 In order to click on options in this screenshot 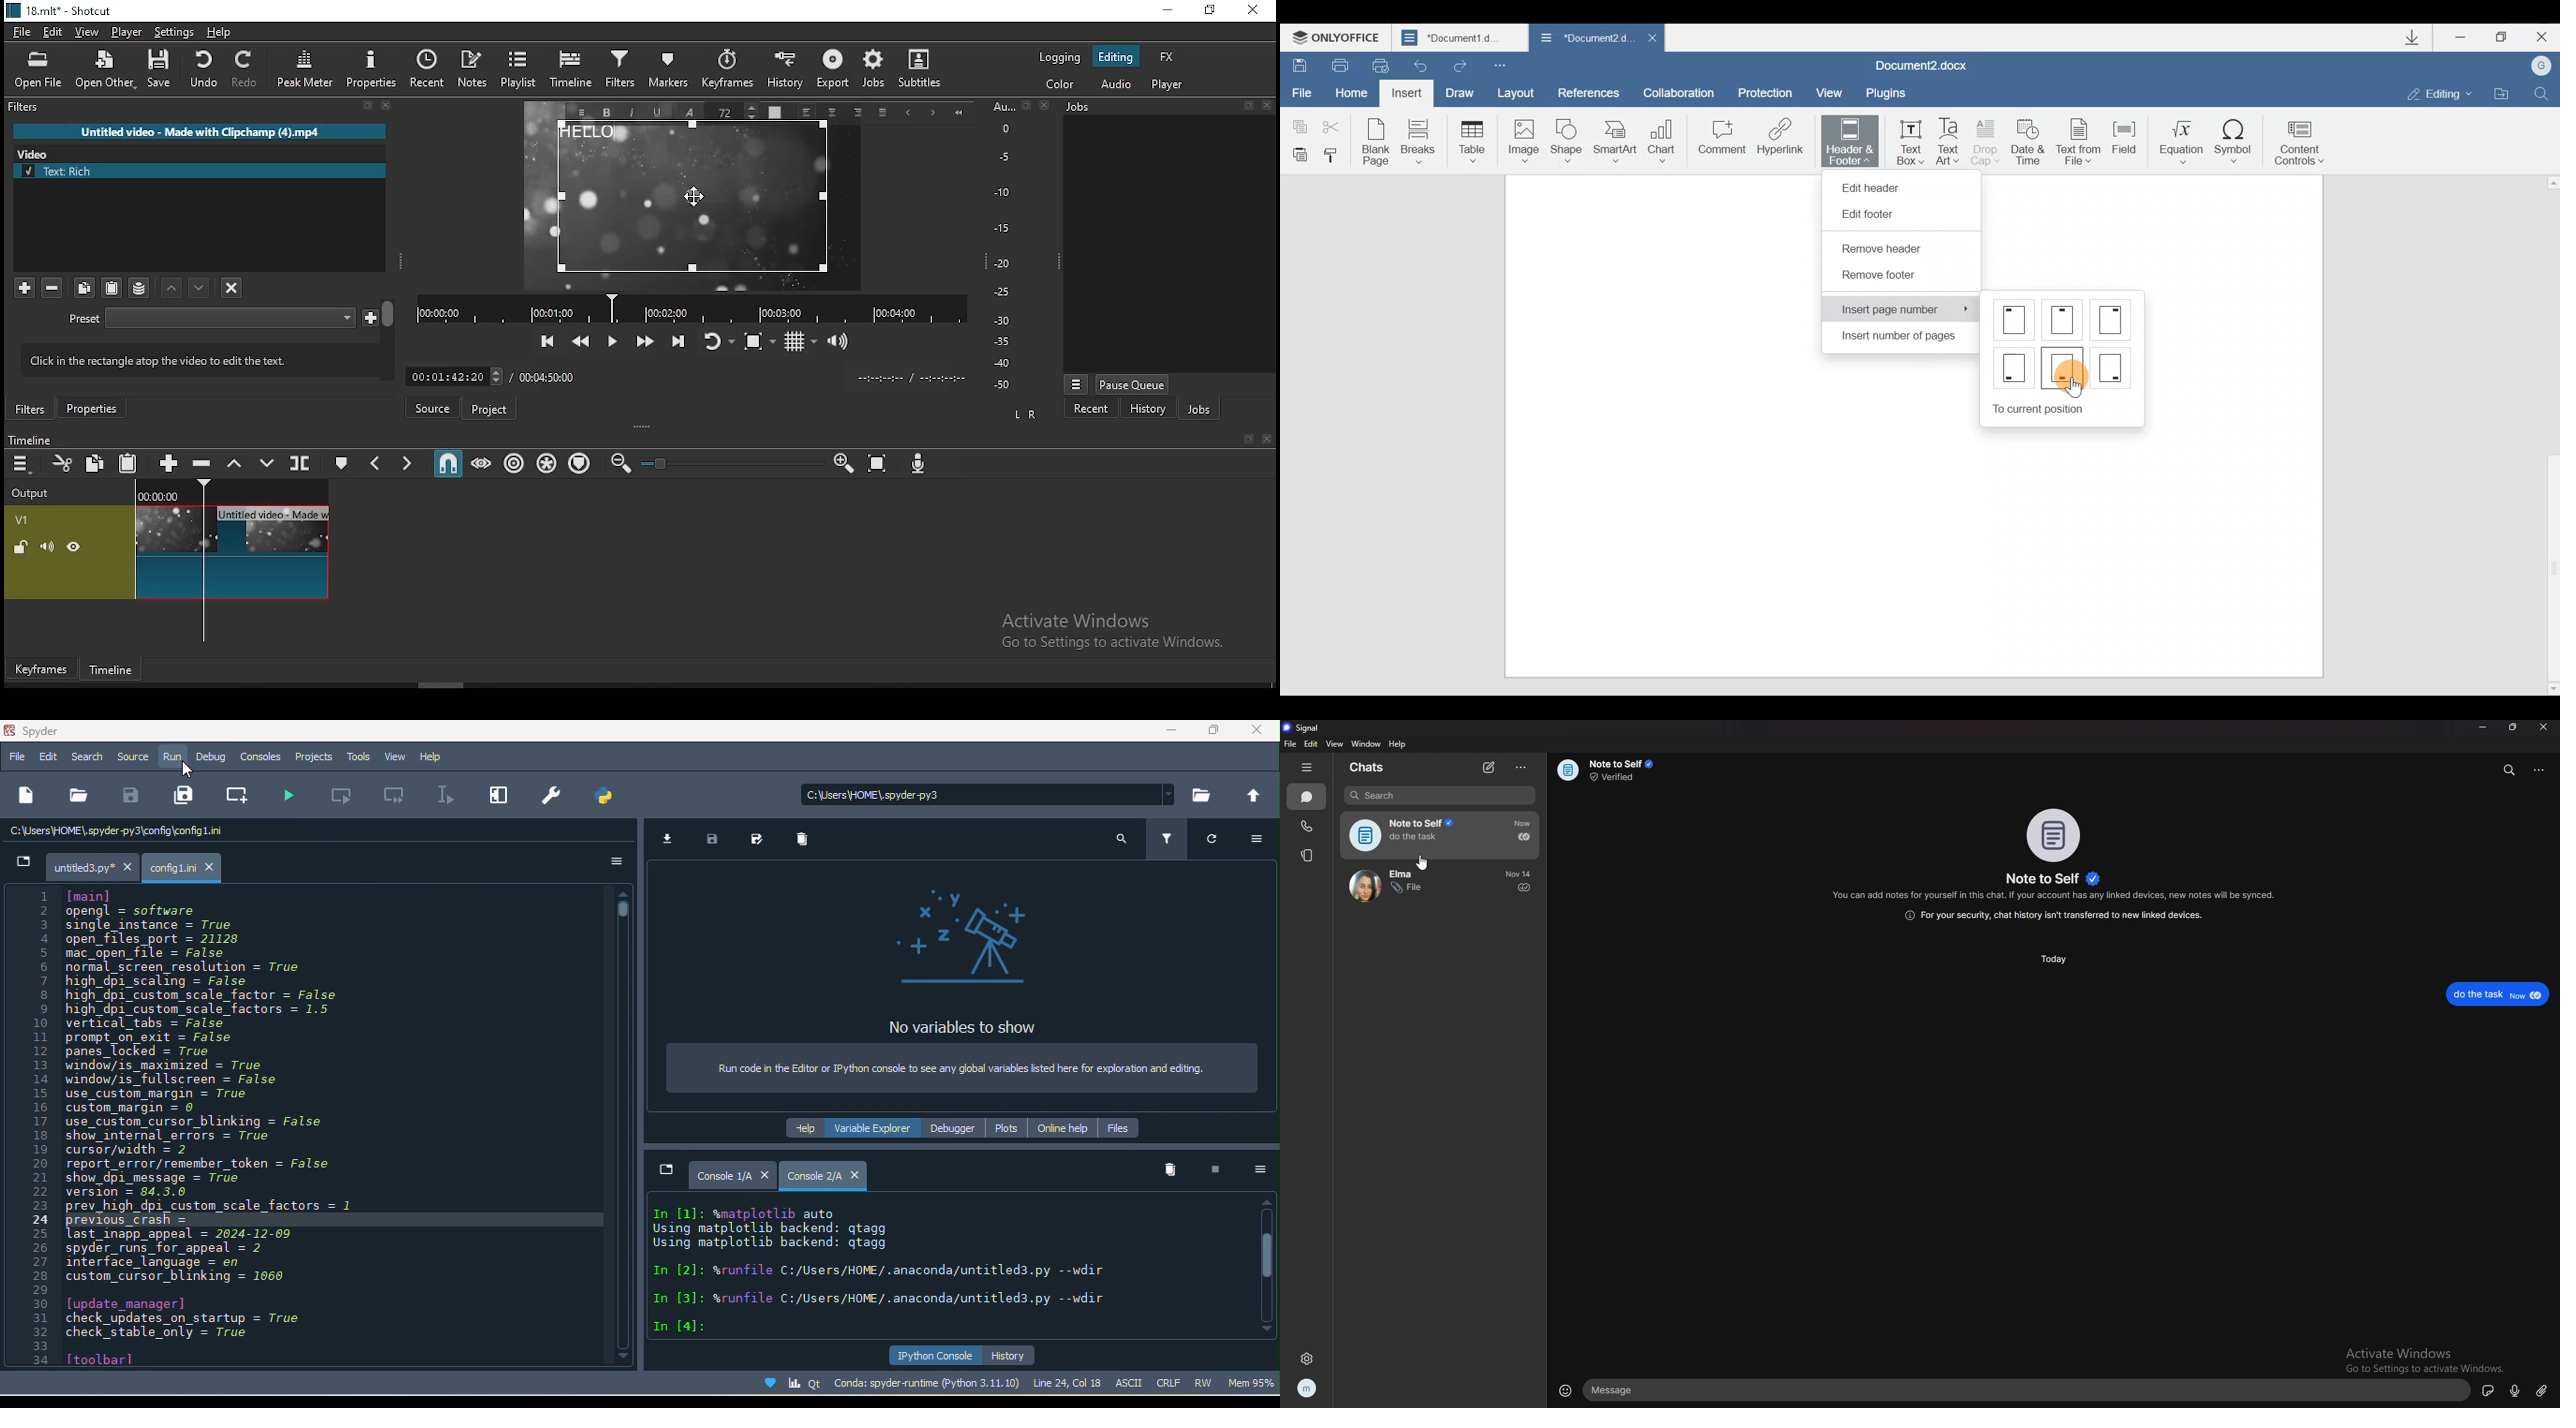, I will do `click(1521, 767)`.